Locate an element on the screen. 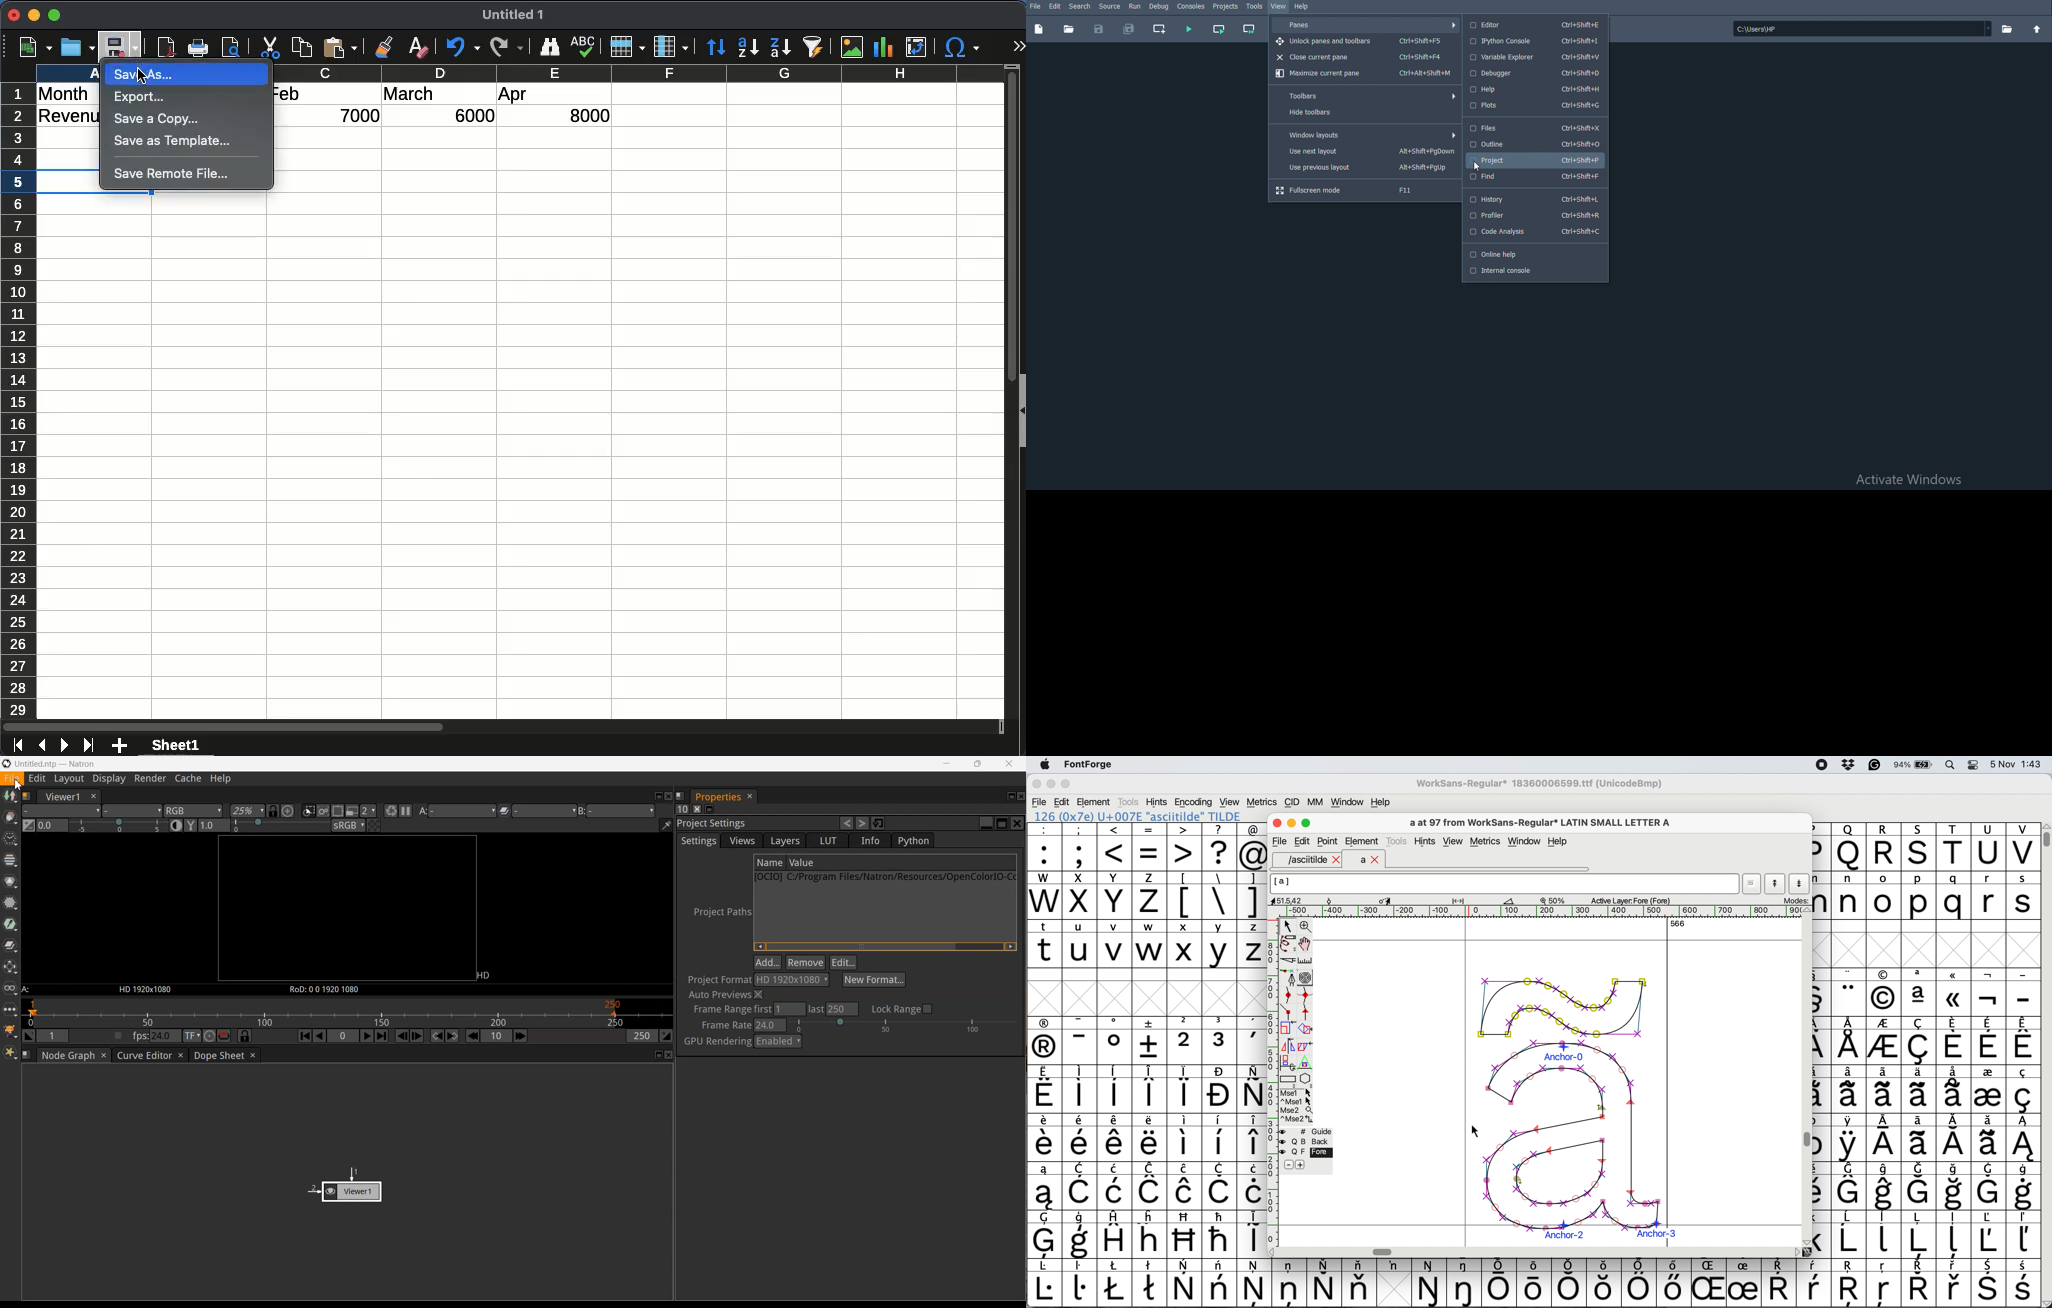 This screenshot has height=1316, width=2072. file is located at coordinates (1040, 802).